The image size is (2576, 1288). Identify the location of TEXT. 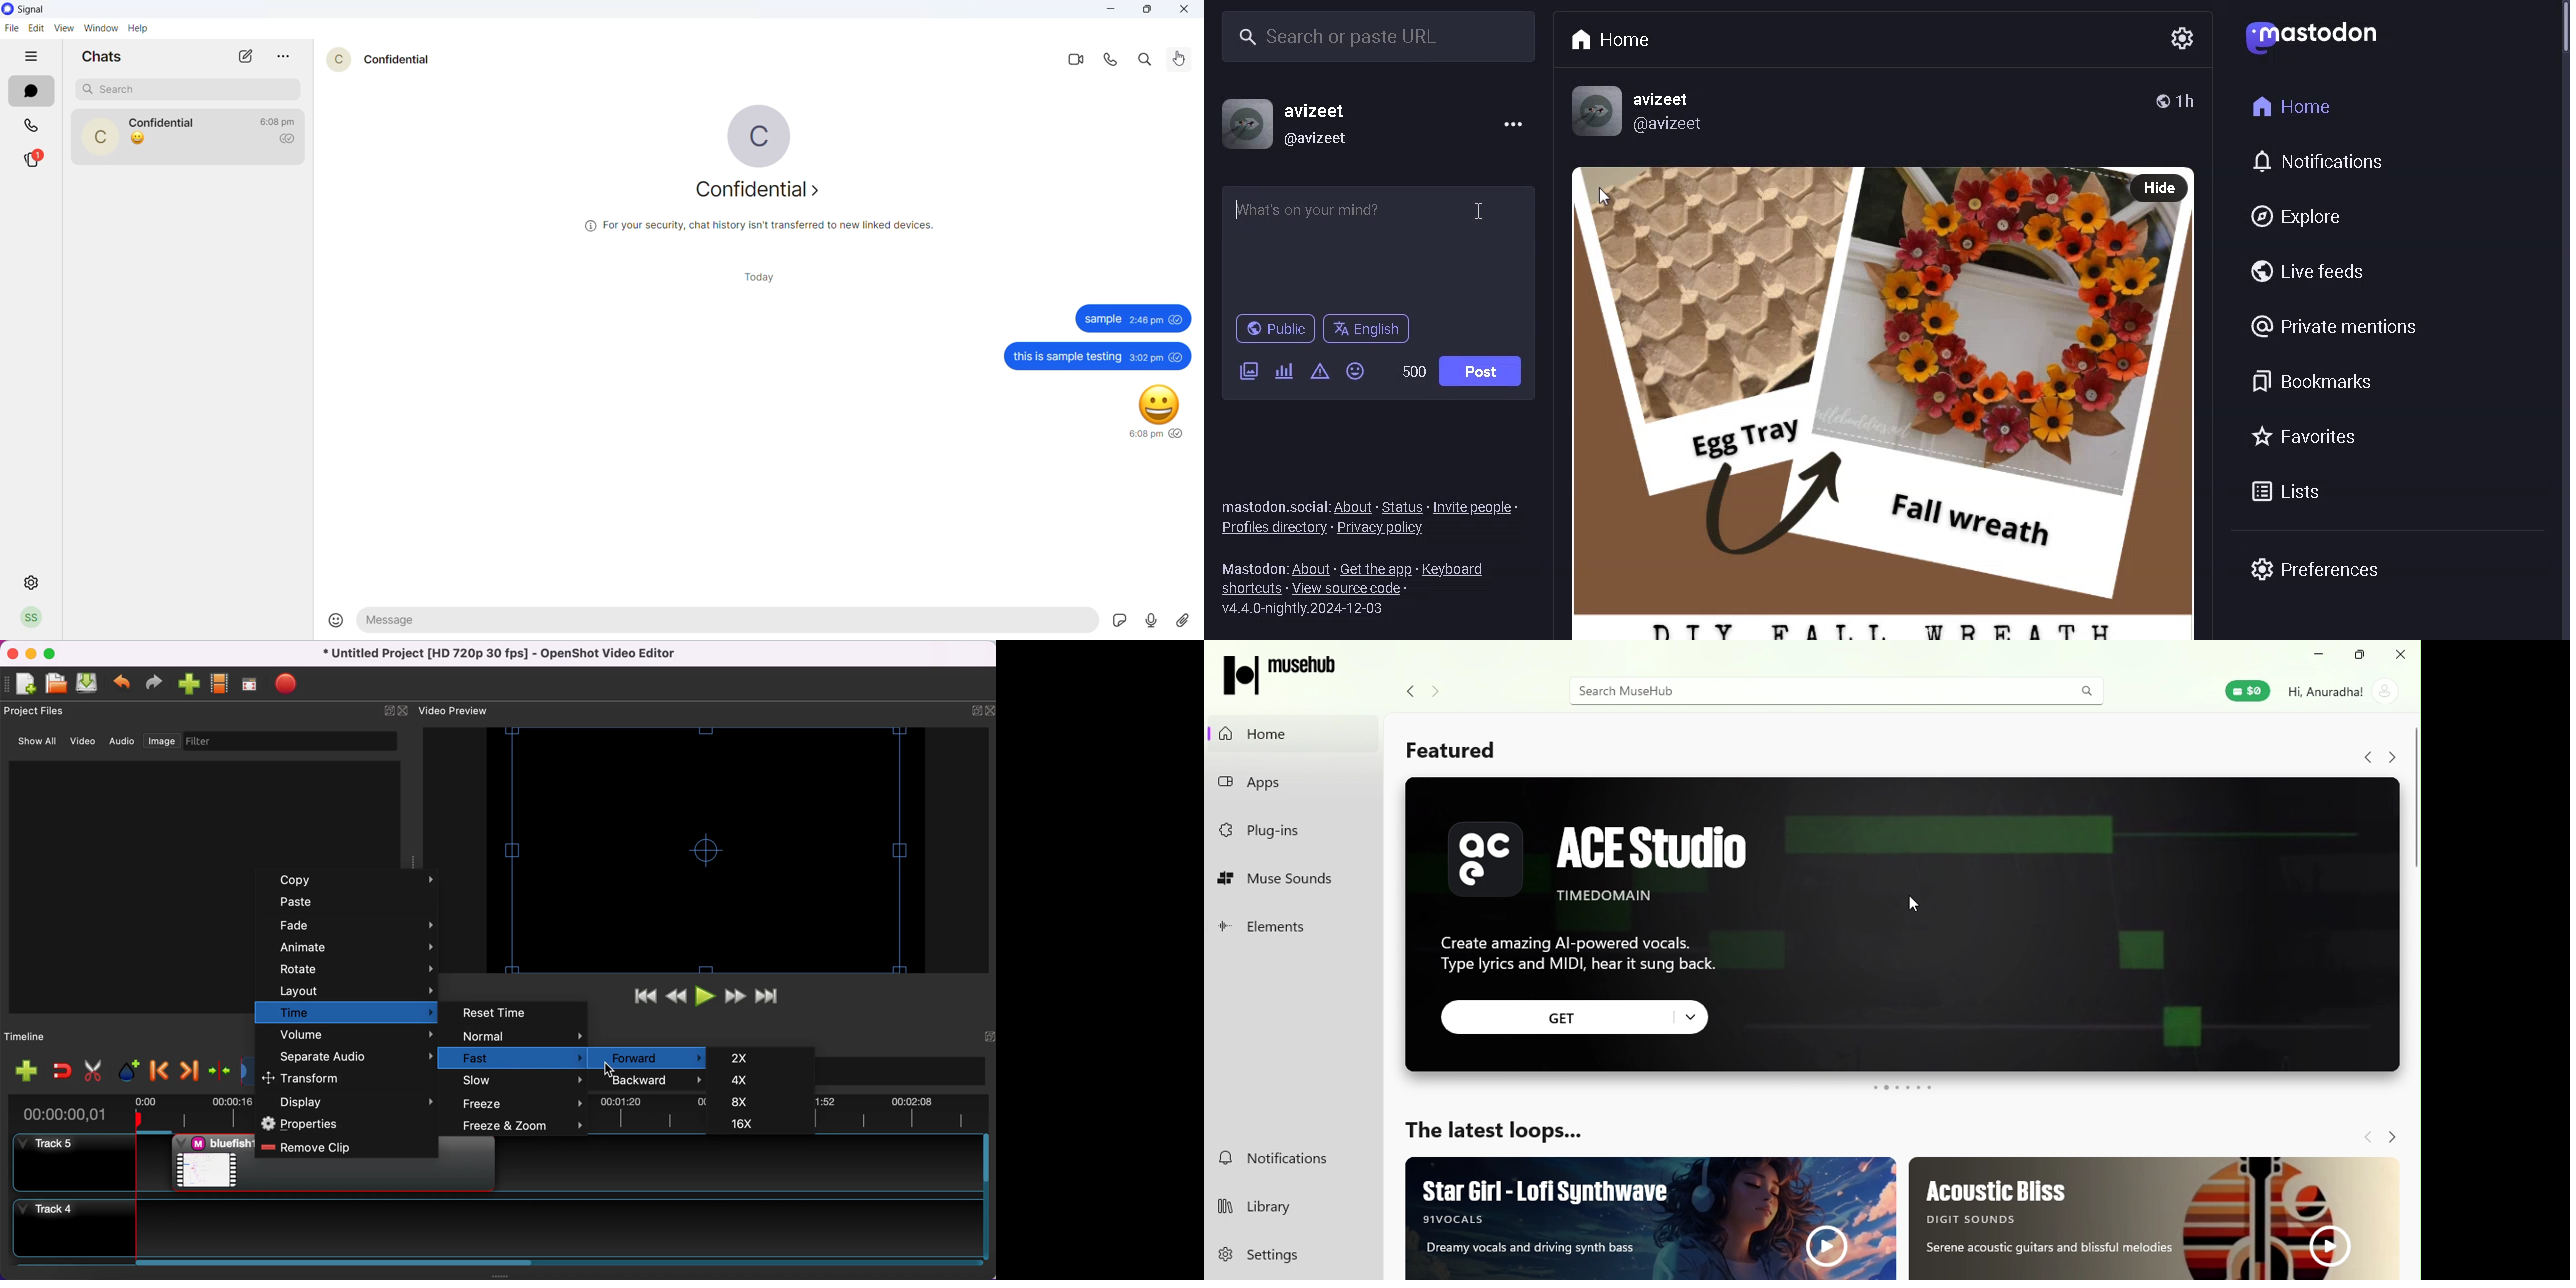
(1253, 566).